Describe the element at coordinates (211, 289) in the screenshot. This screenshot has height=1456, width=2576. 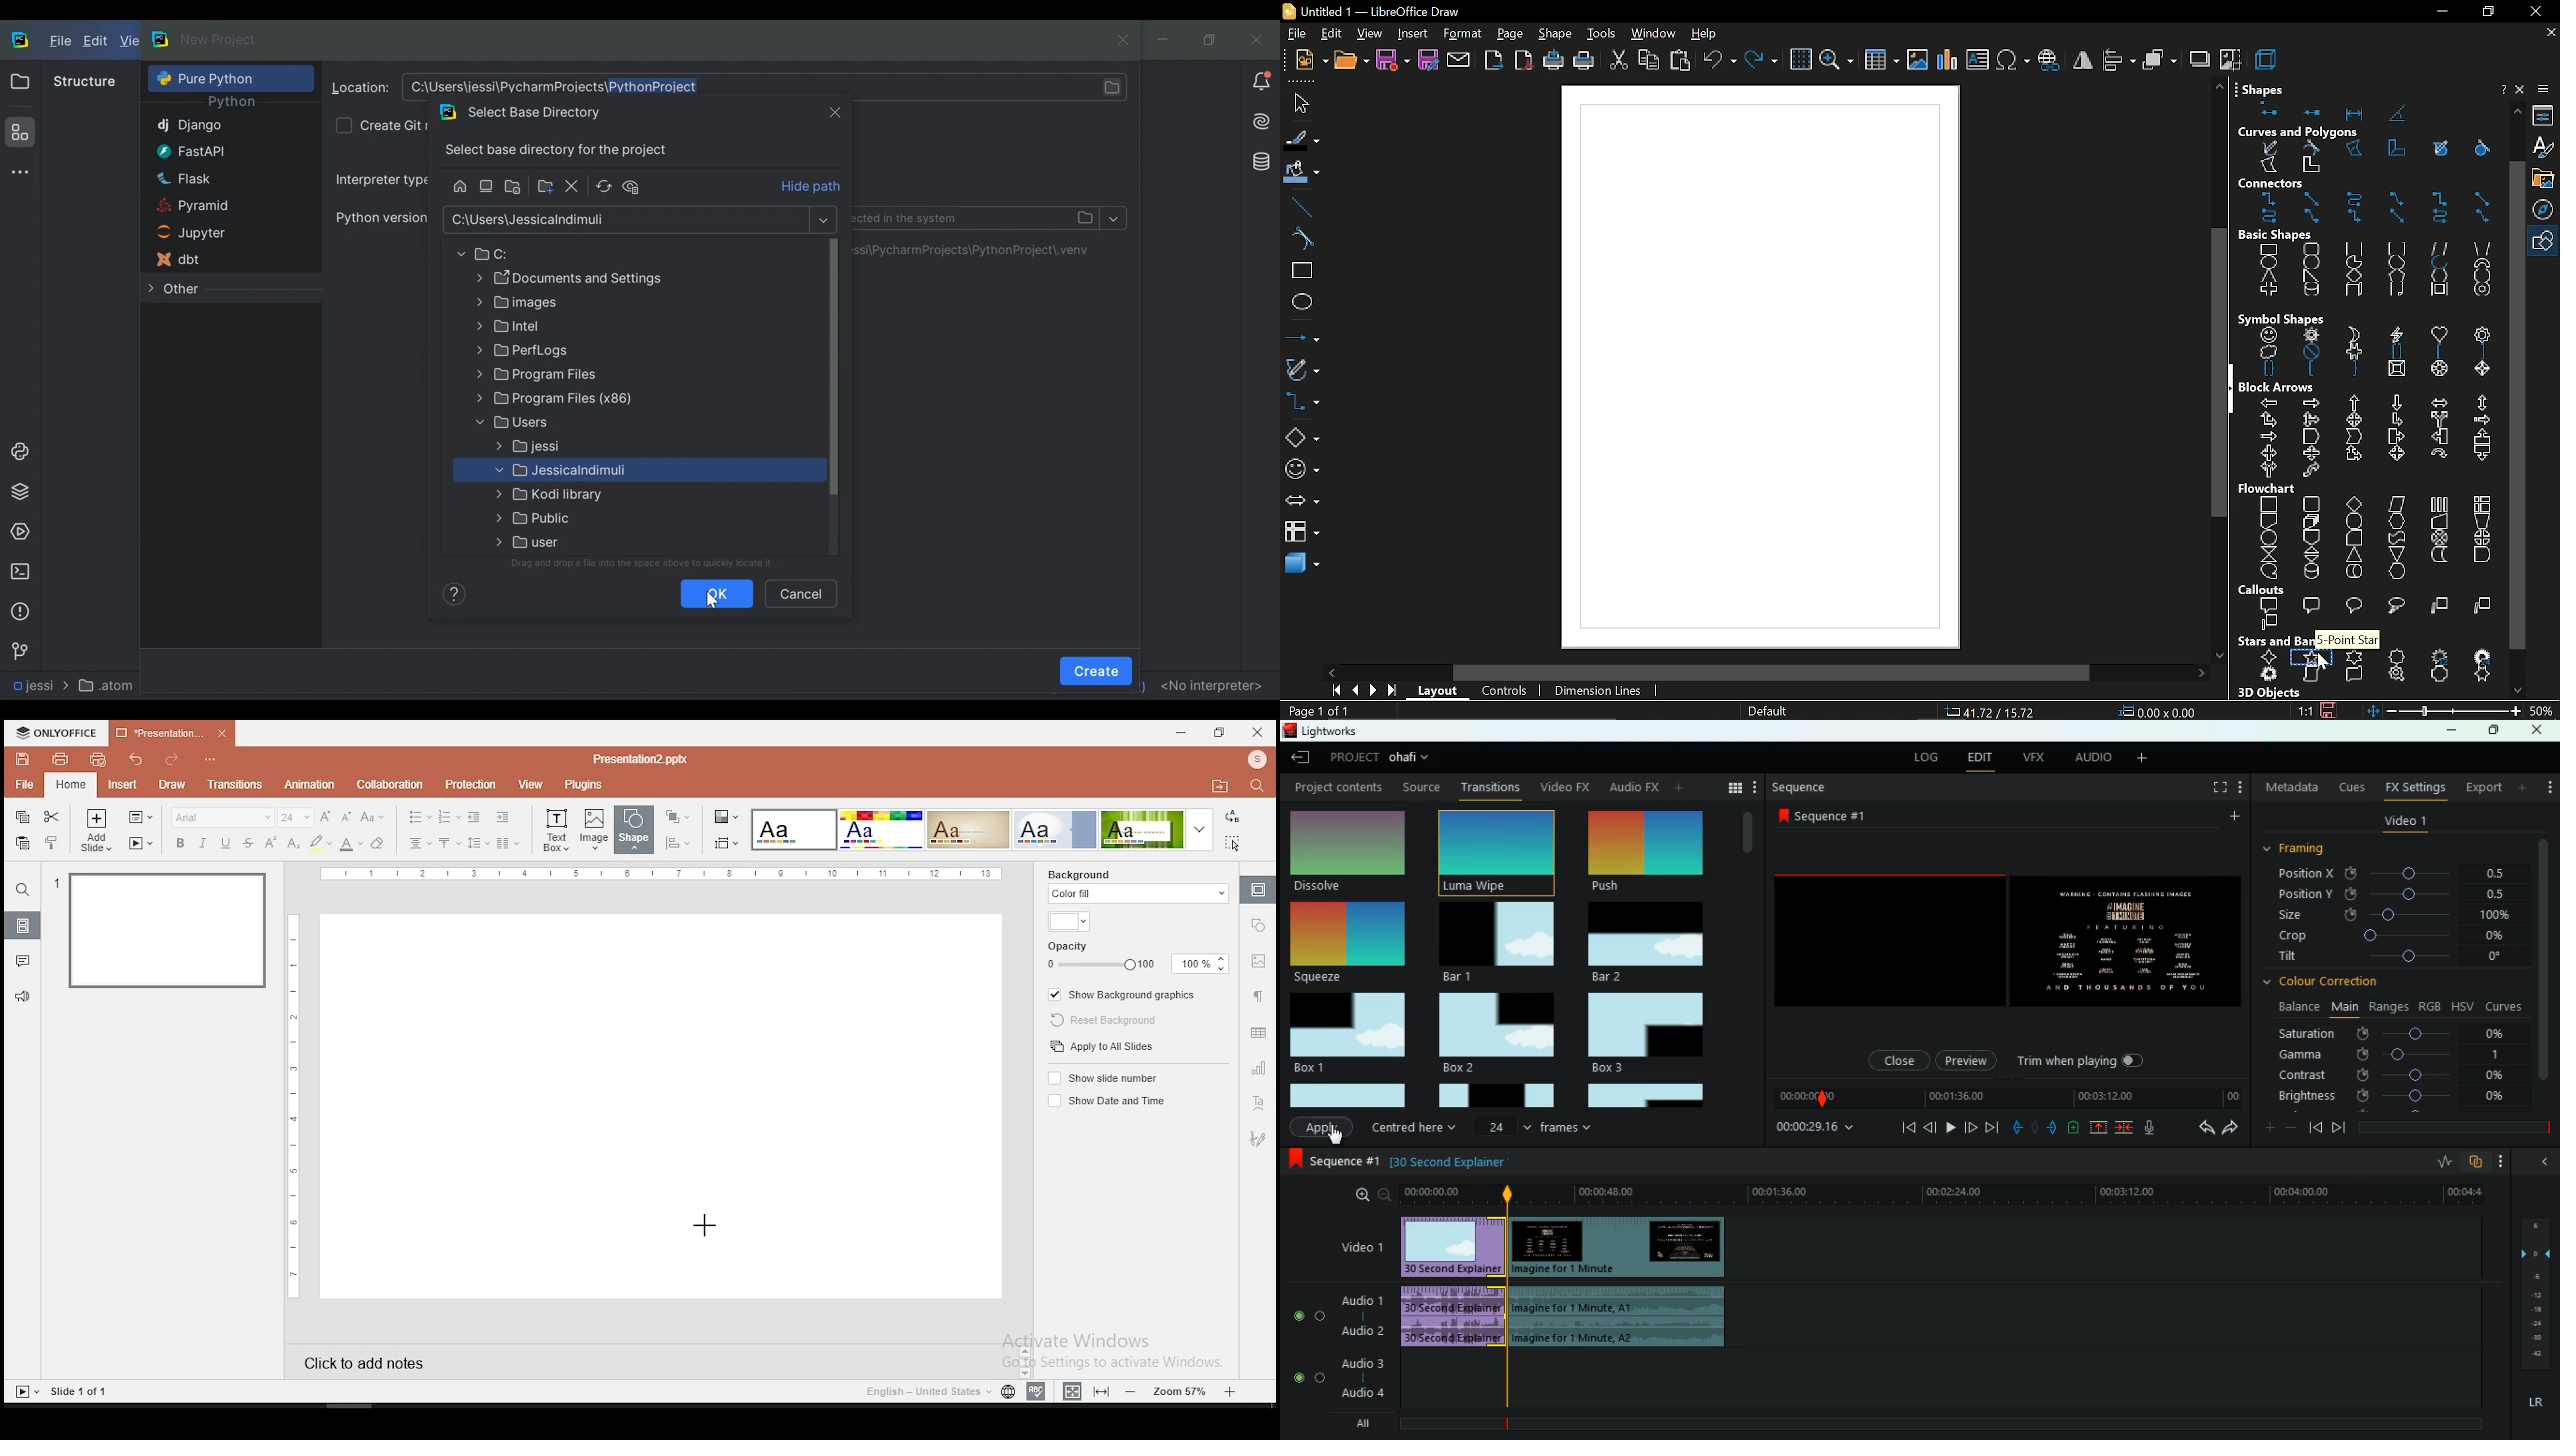
I see `Other` at that location.